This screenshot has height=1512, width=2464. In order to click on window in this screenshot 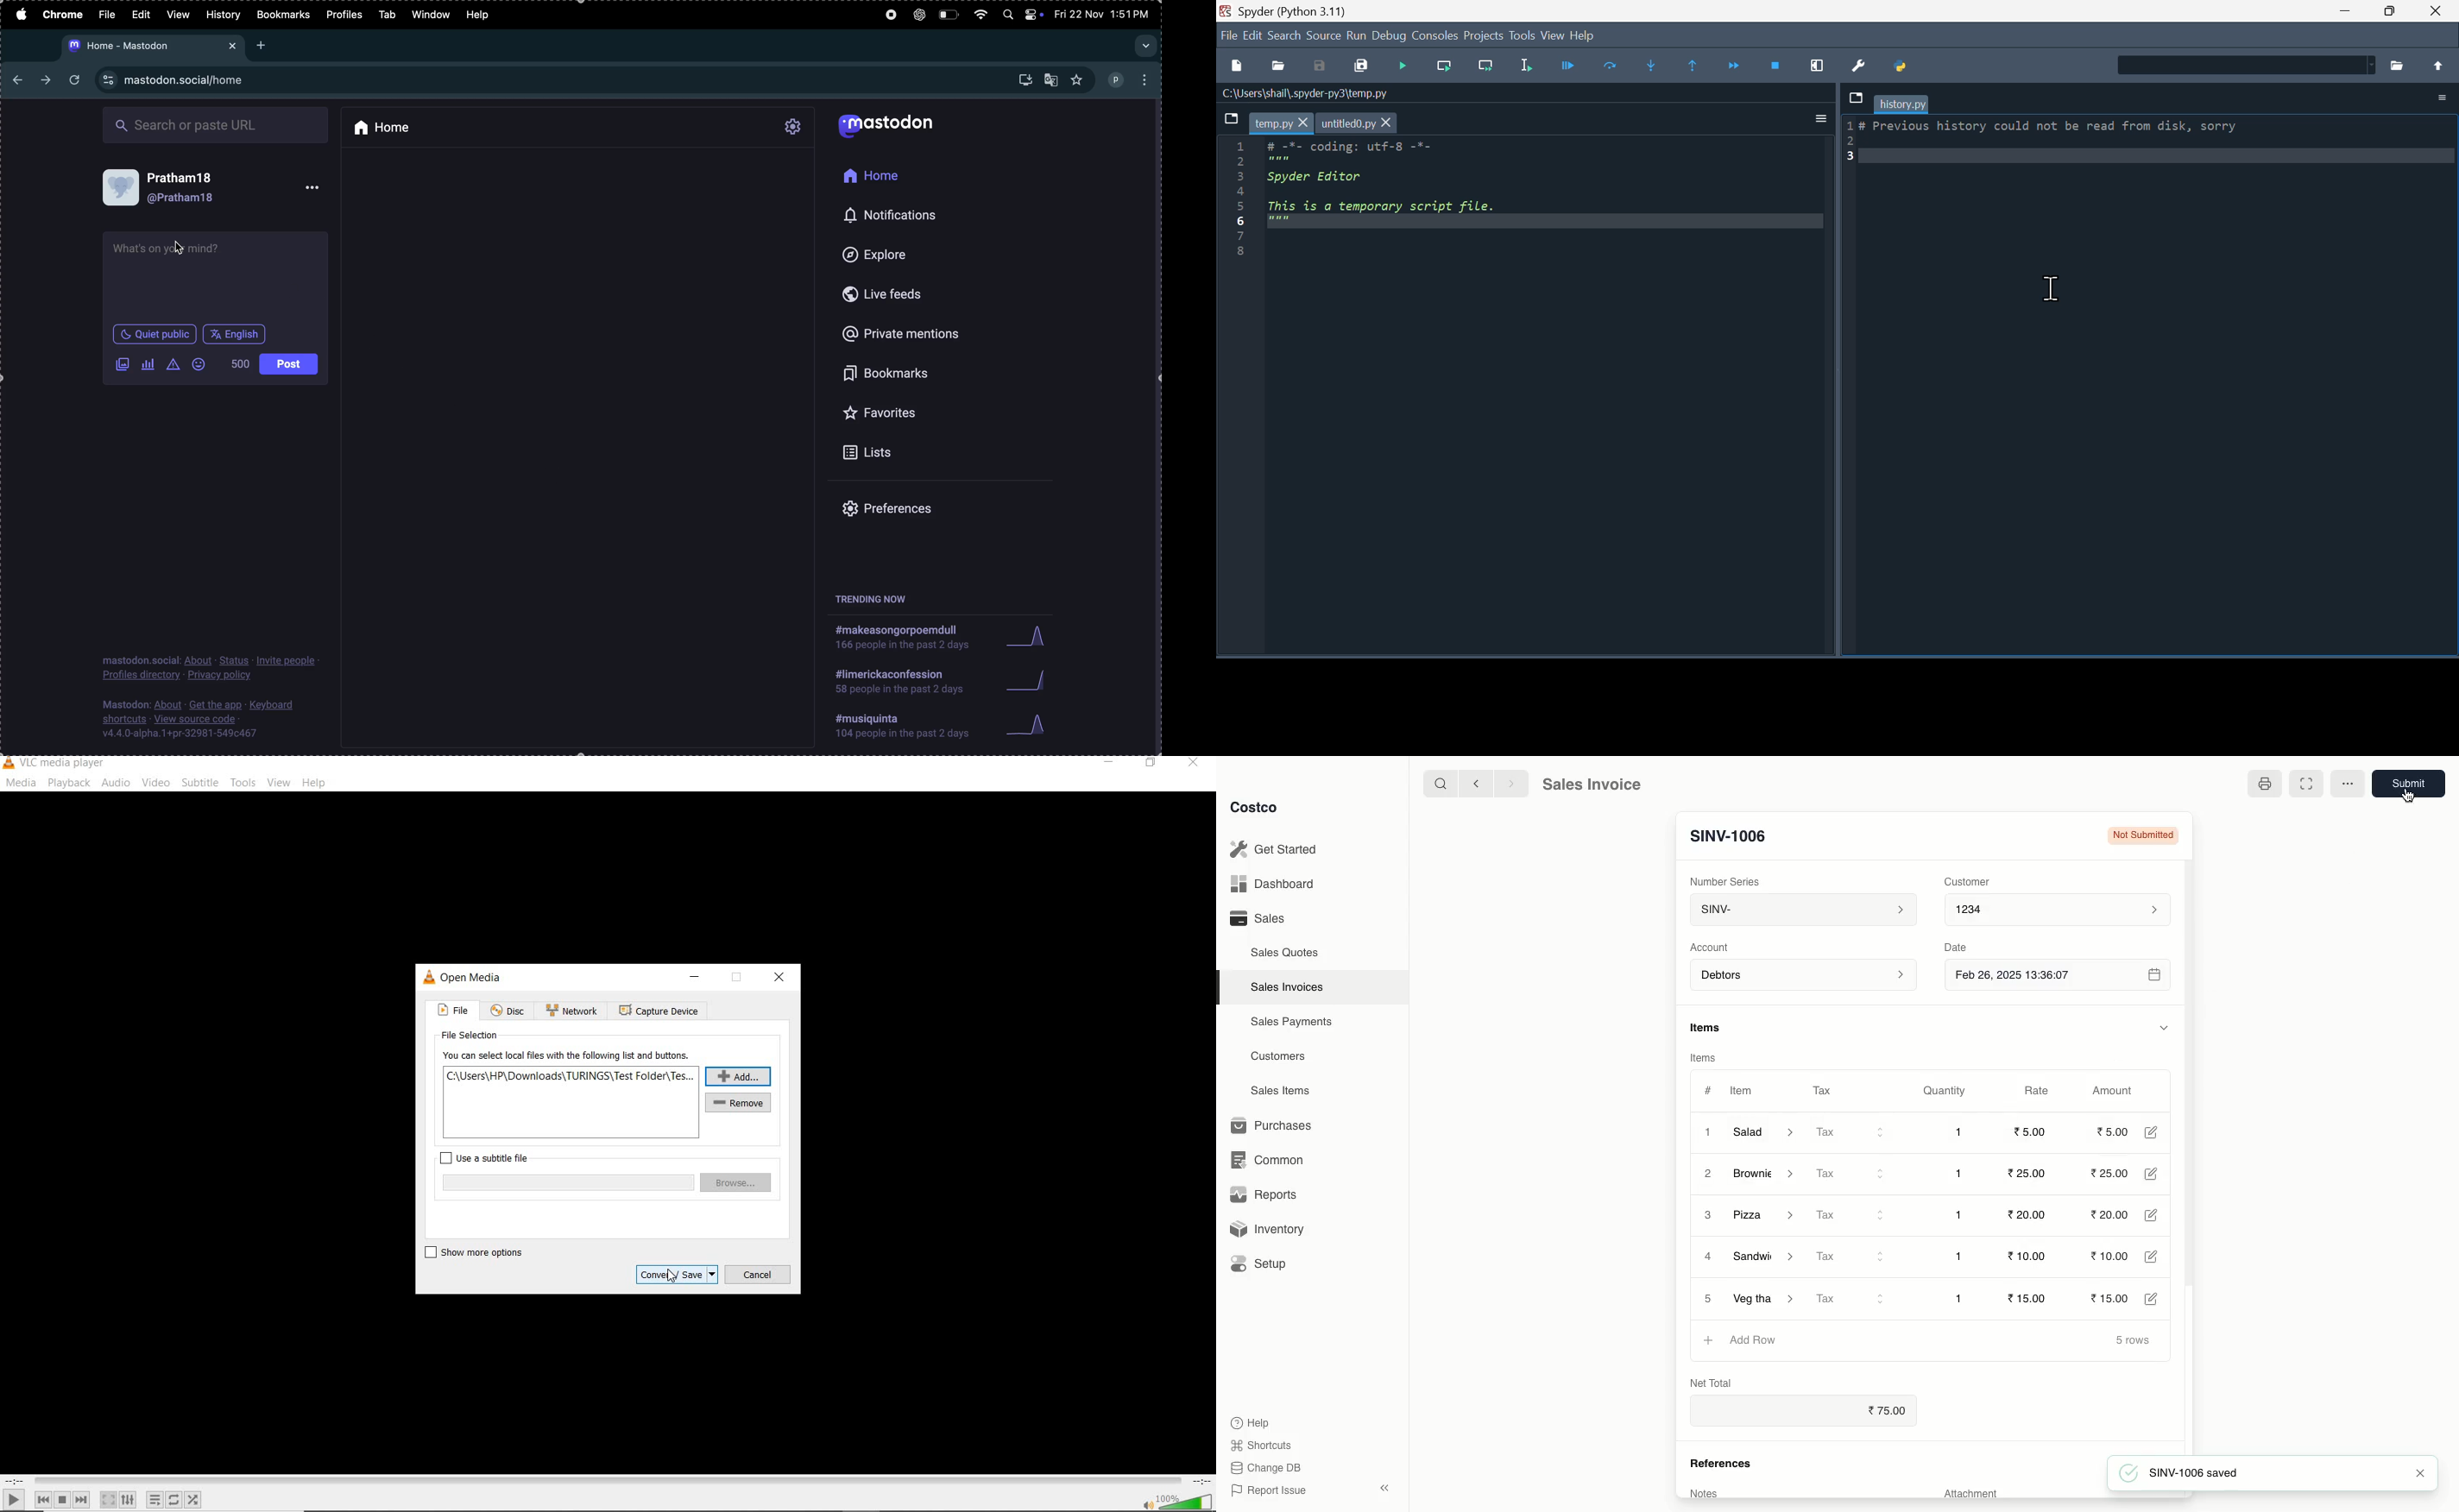, I will do `click(432, 15)`.